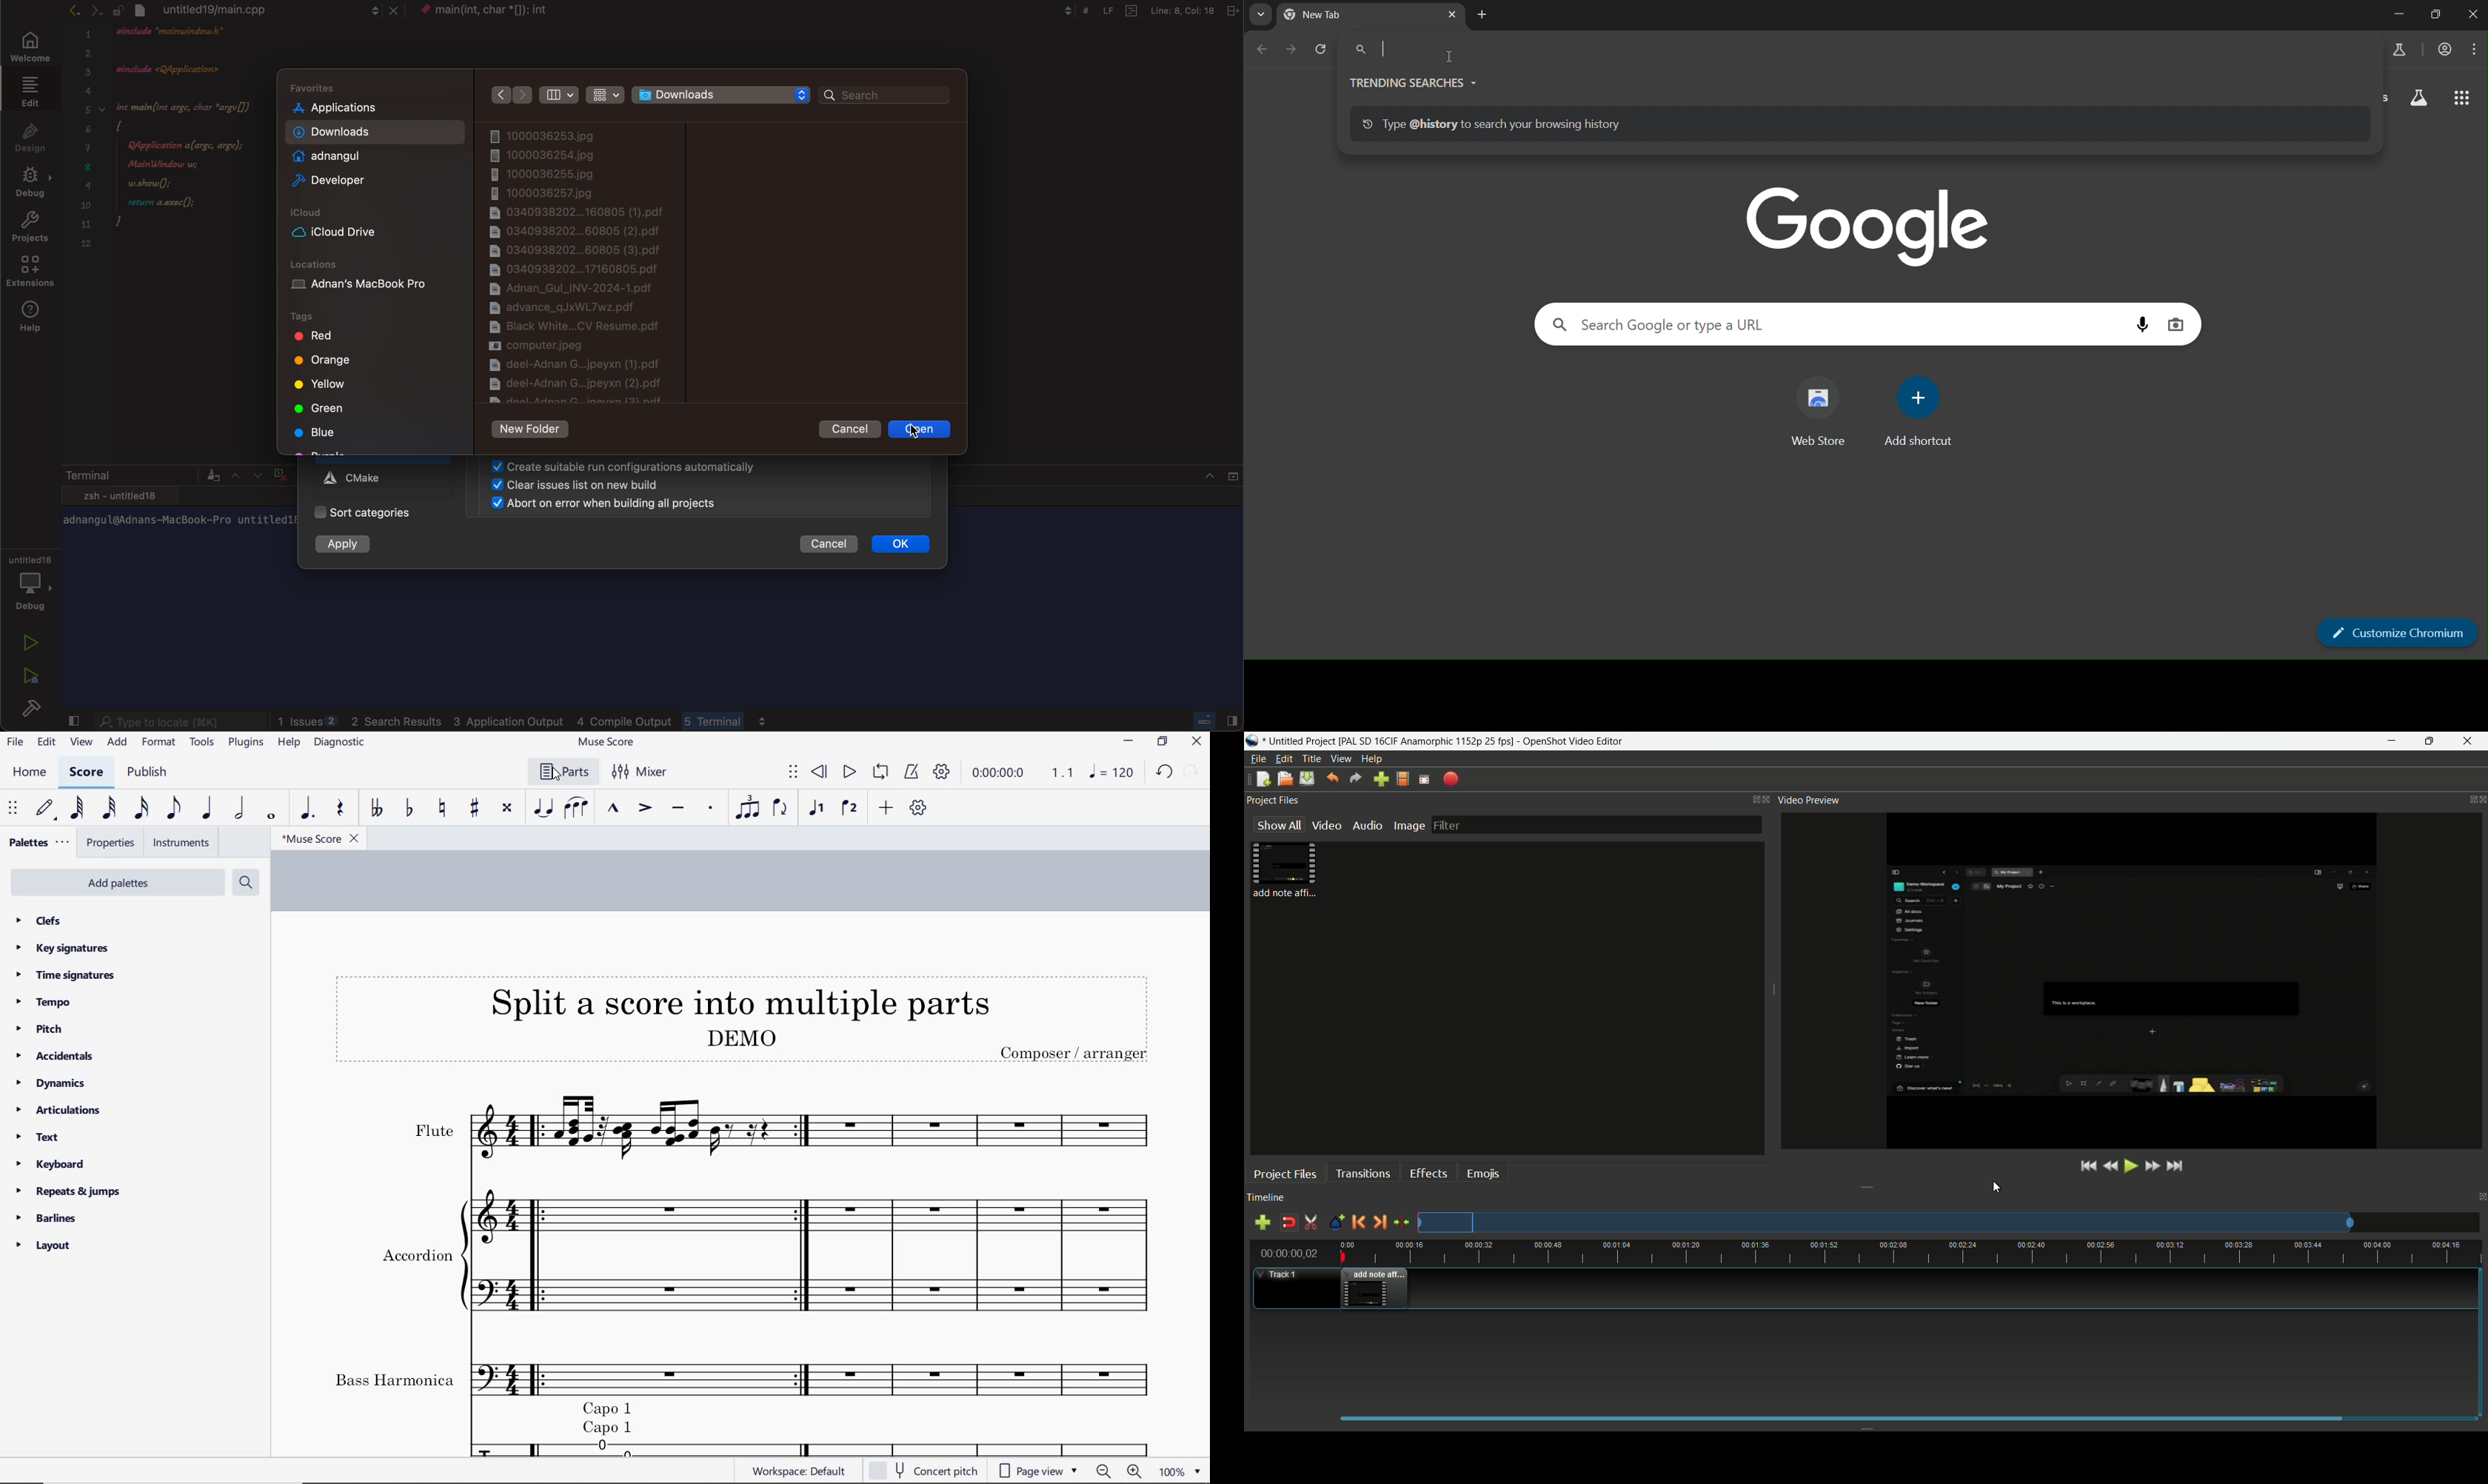 Image resolution: width=2492 pixels, height=1484 pixels. What do you see at coordinates (1263, 51) in the screenshot?
I see `go back one page` at bounding box center [1263, 51].